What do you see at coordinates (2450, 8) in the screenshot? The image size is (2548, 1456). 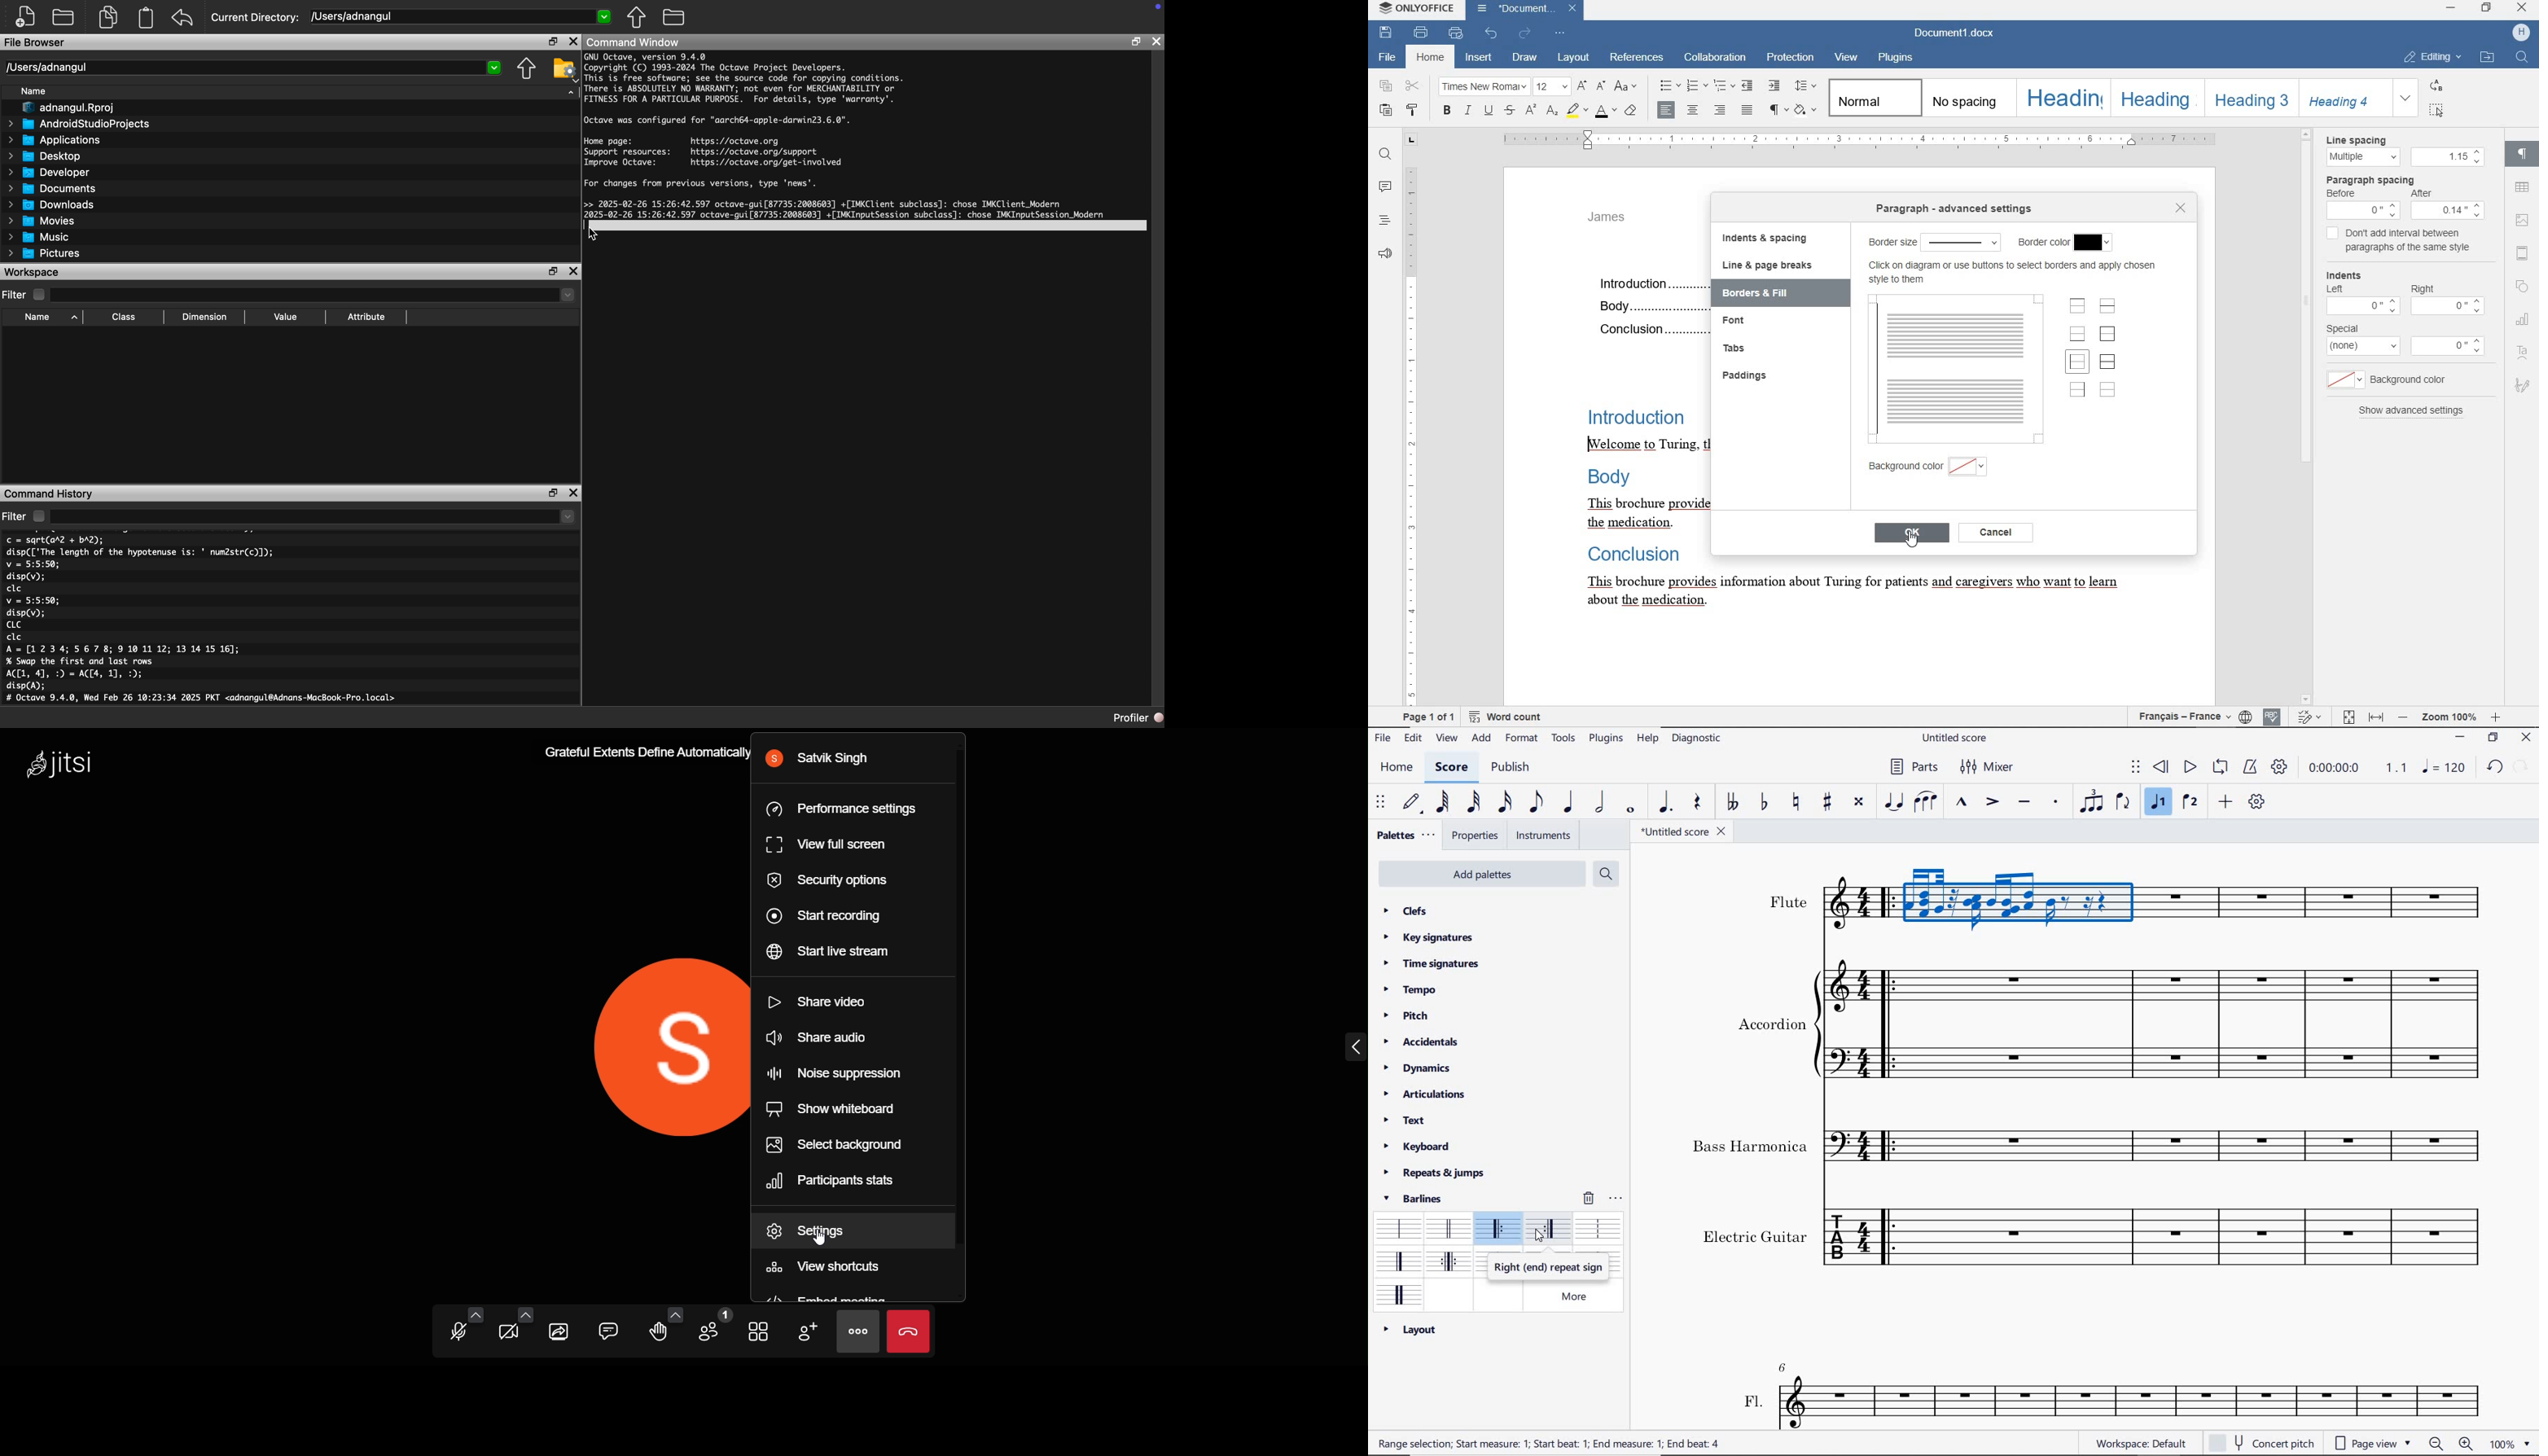 I see `minimize` at bounding box center [2450, 8].